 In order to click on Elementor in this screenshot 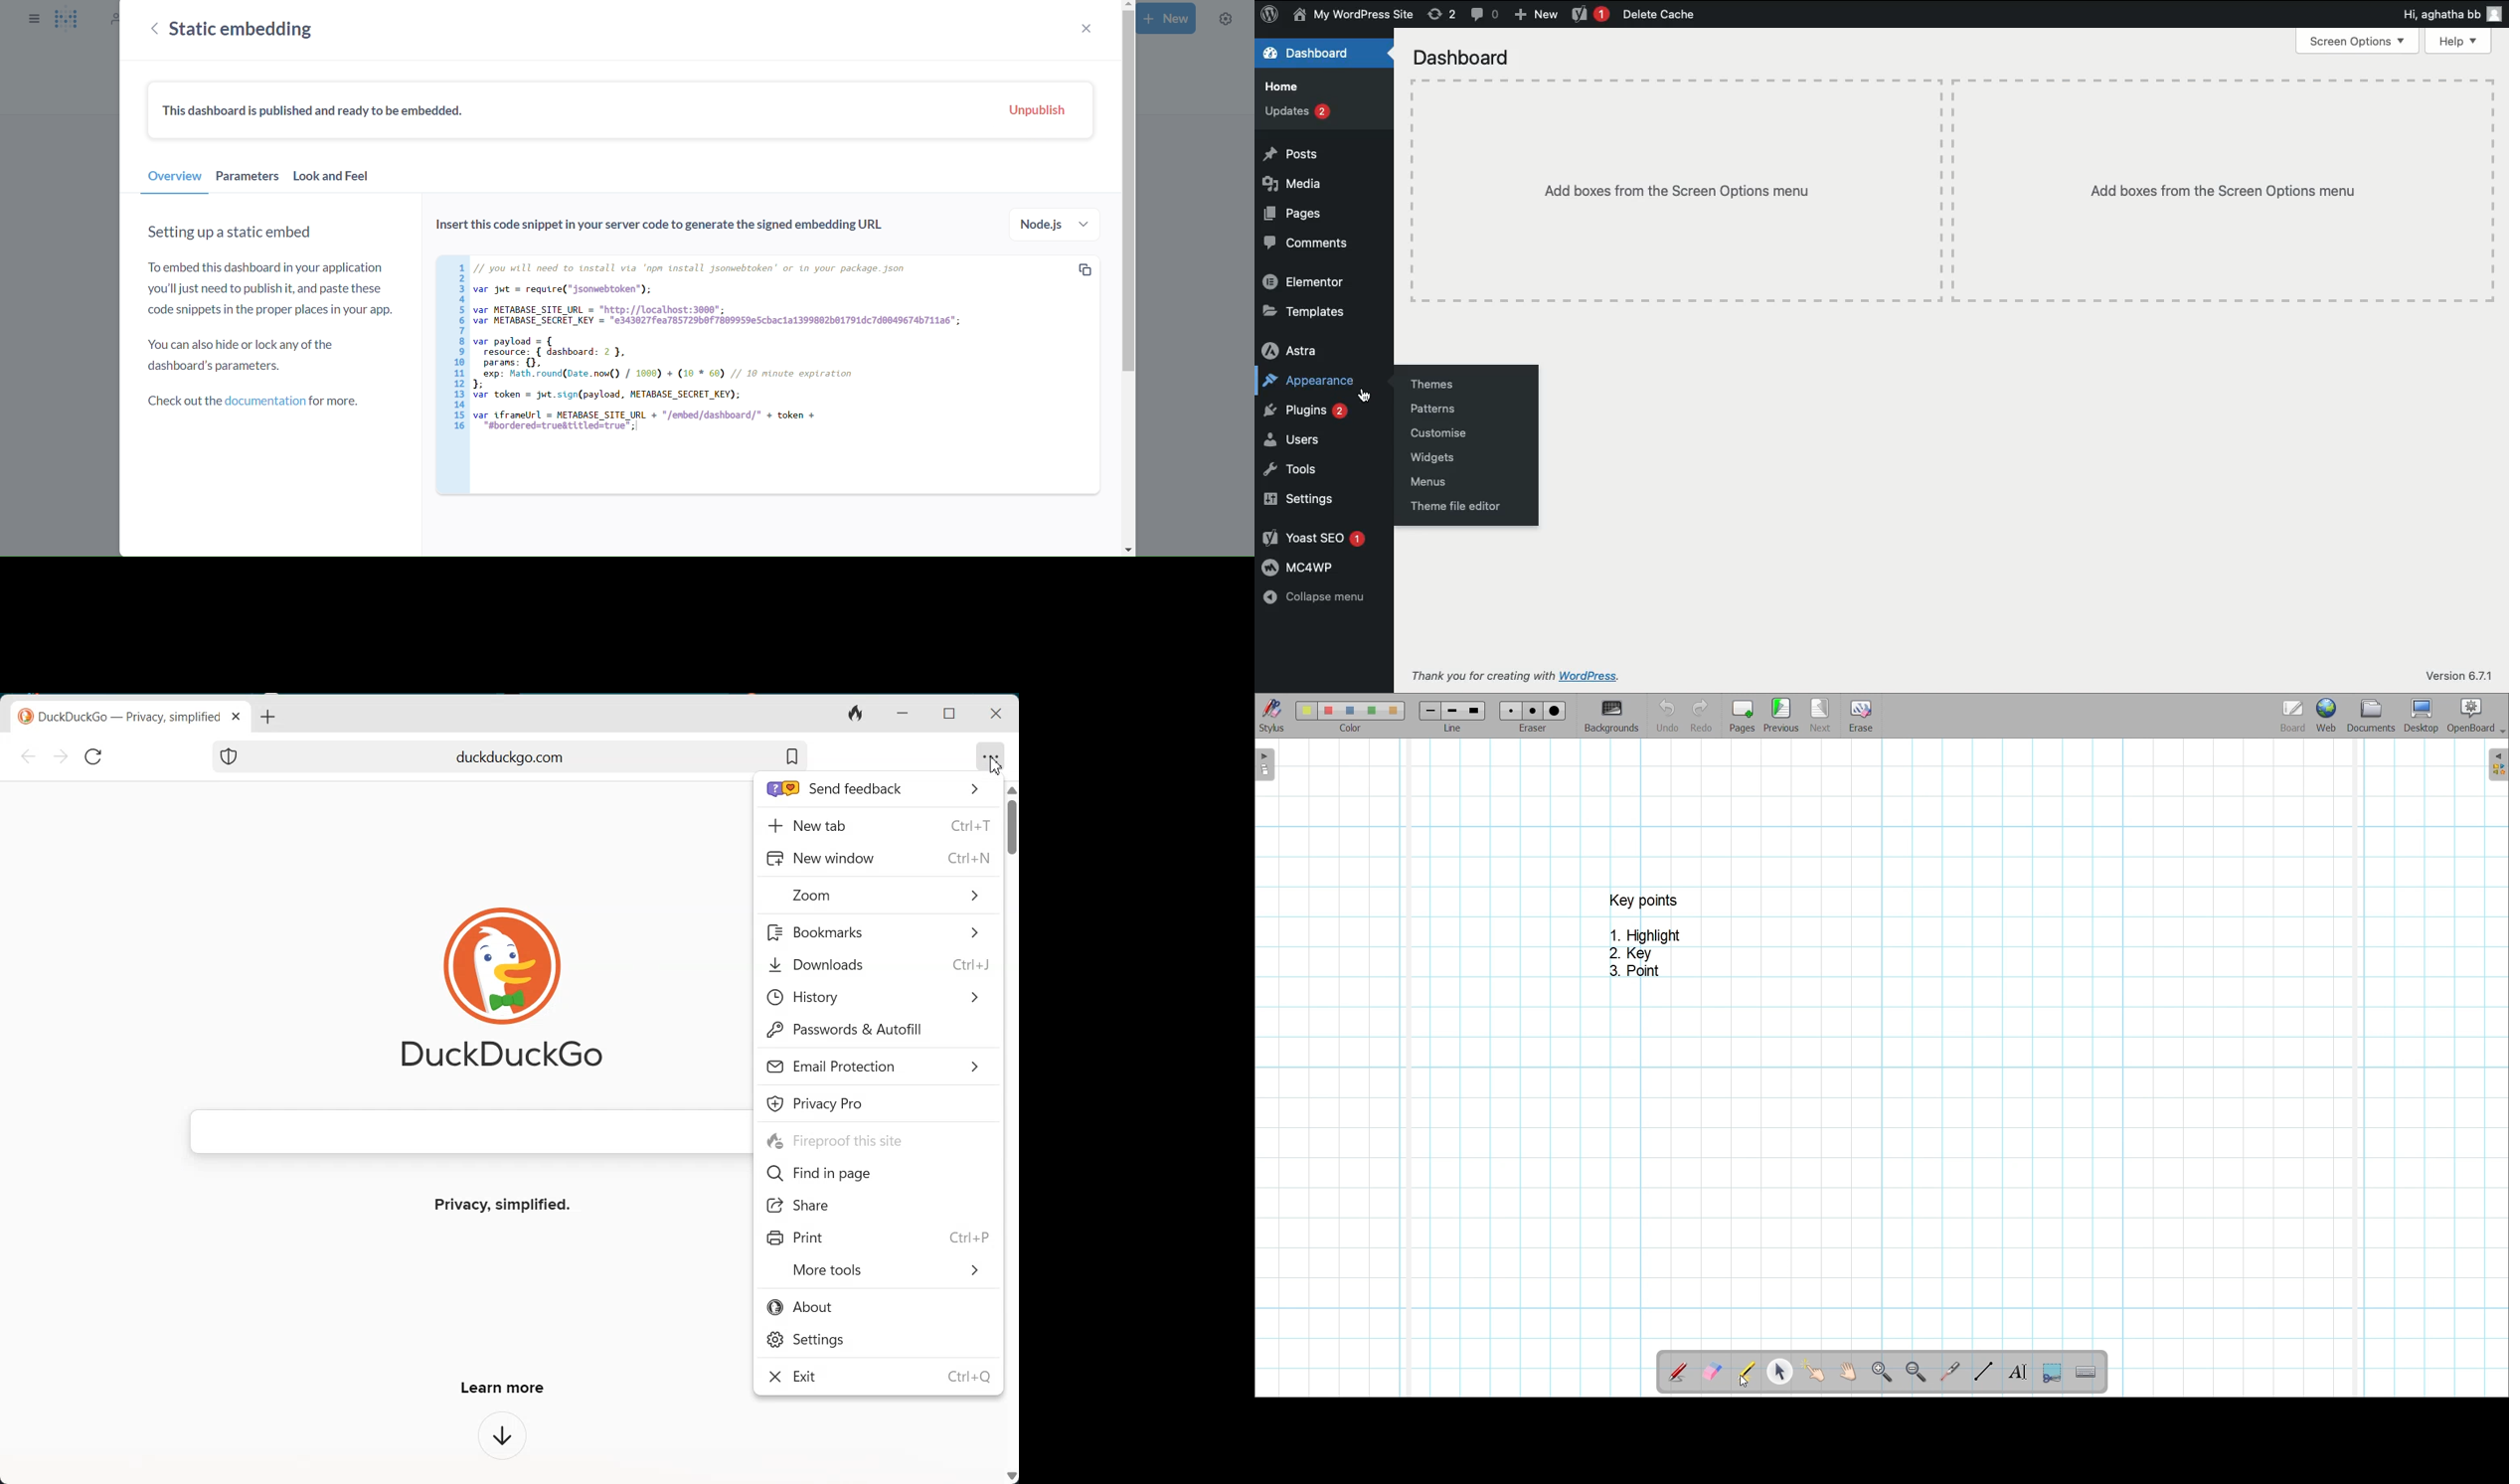, I will do `click(1306, 280)`.